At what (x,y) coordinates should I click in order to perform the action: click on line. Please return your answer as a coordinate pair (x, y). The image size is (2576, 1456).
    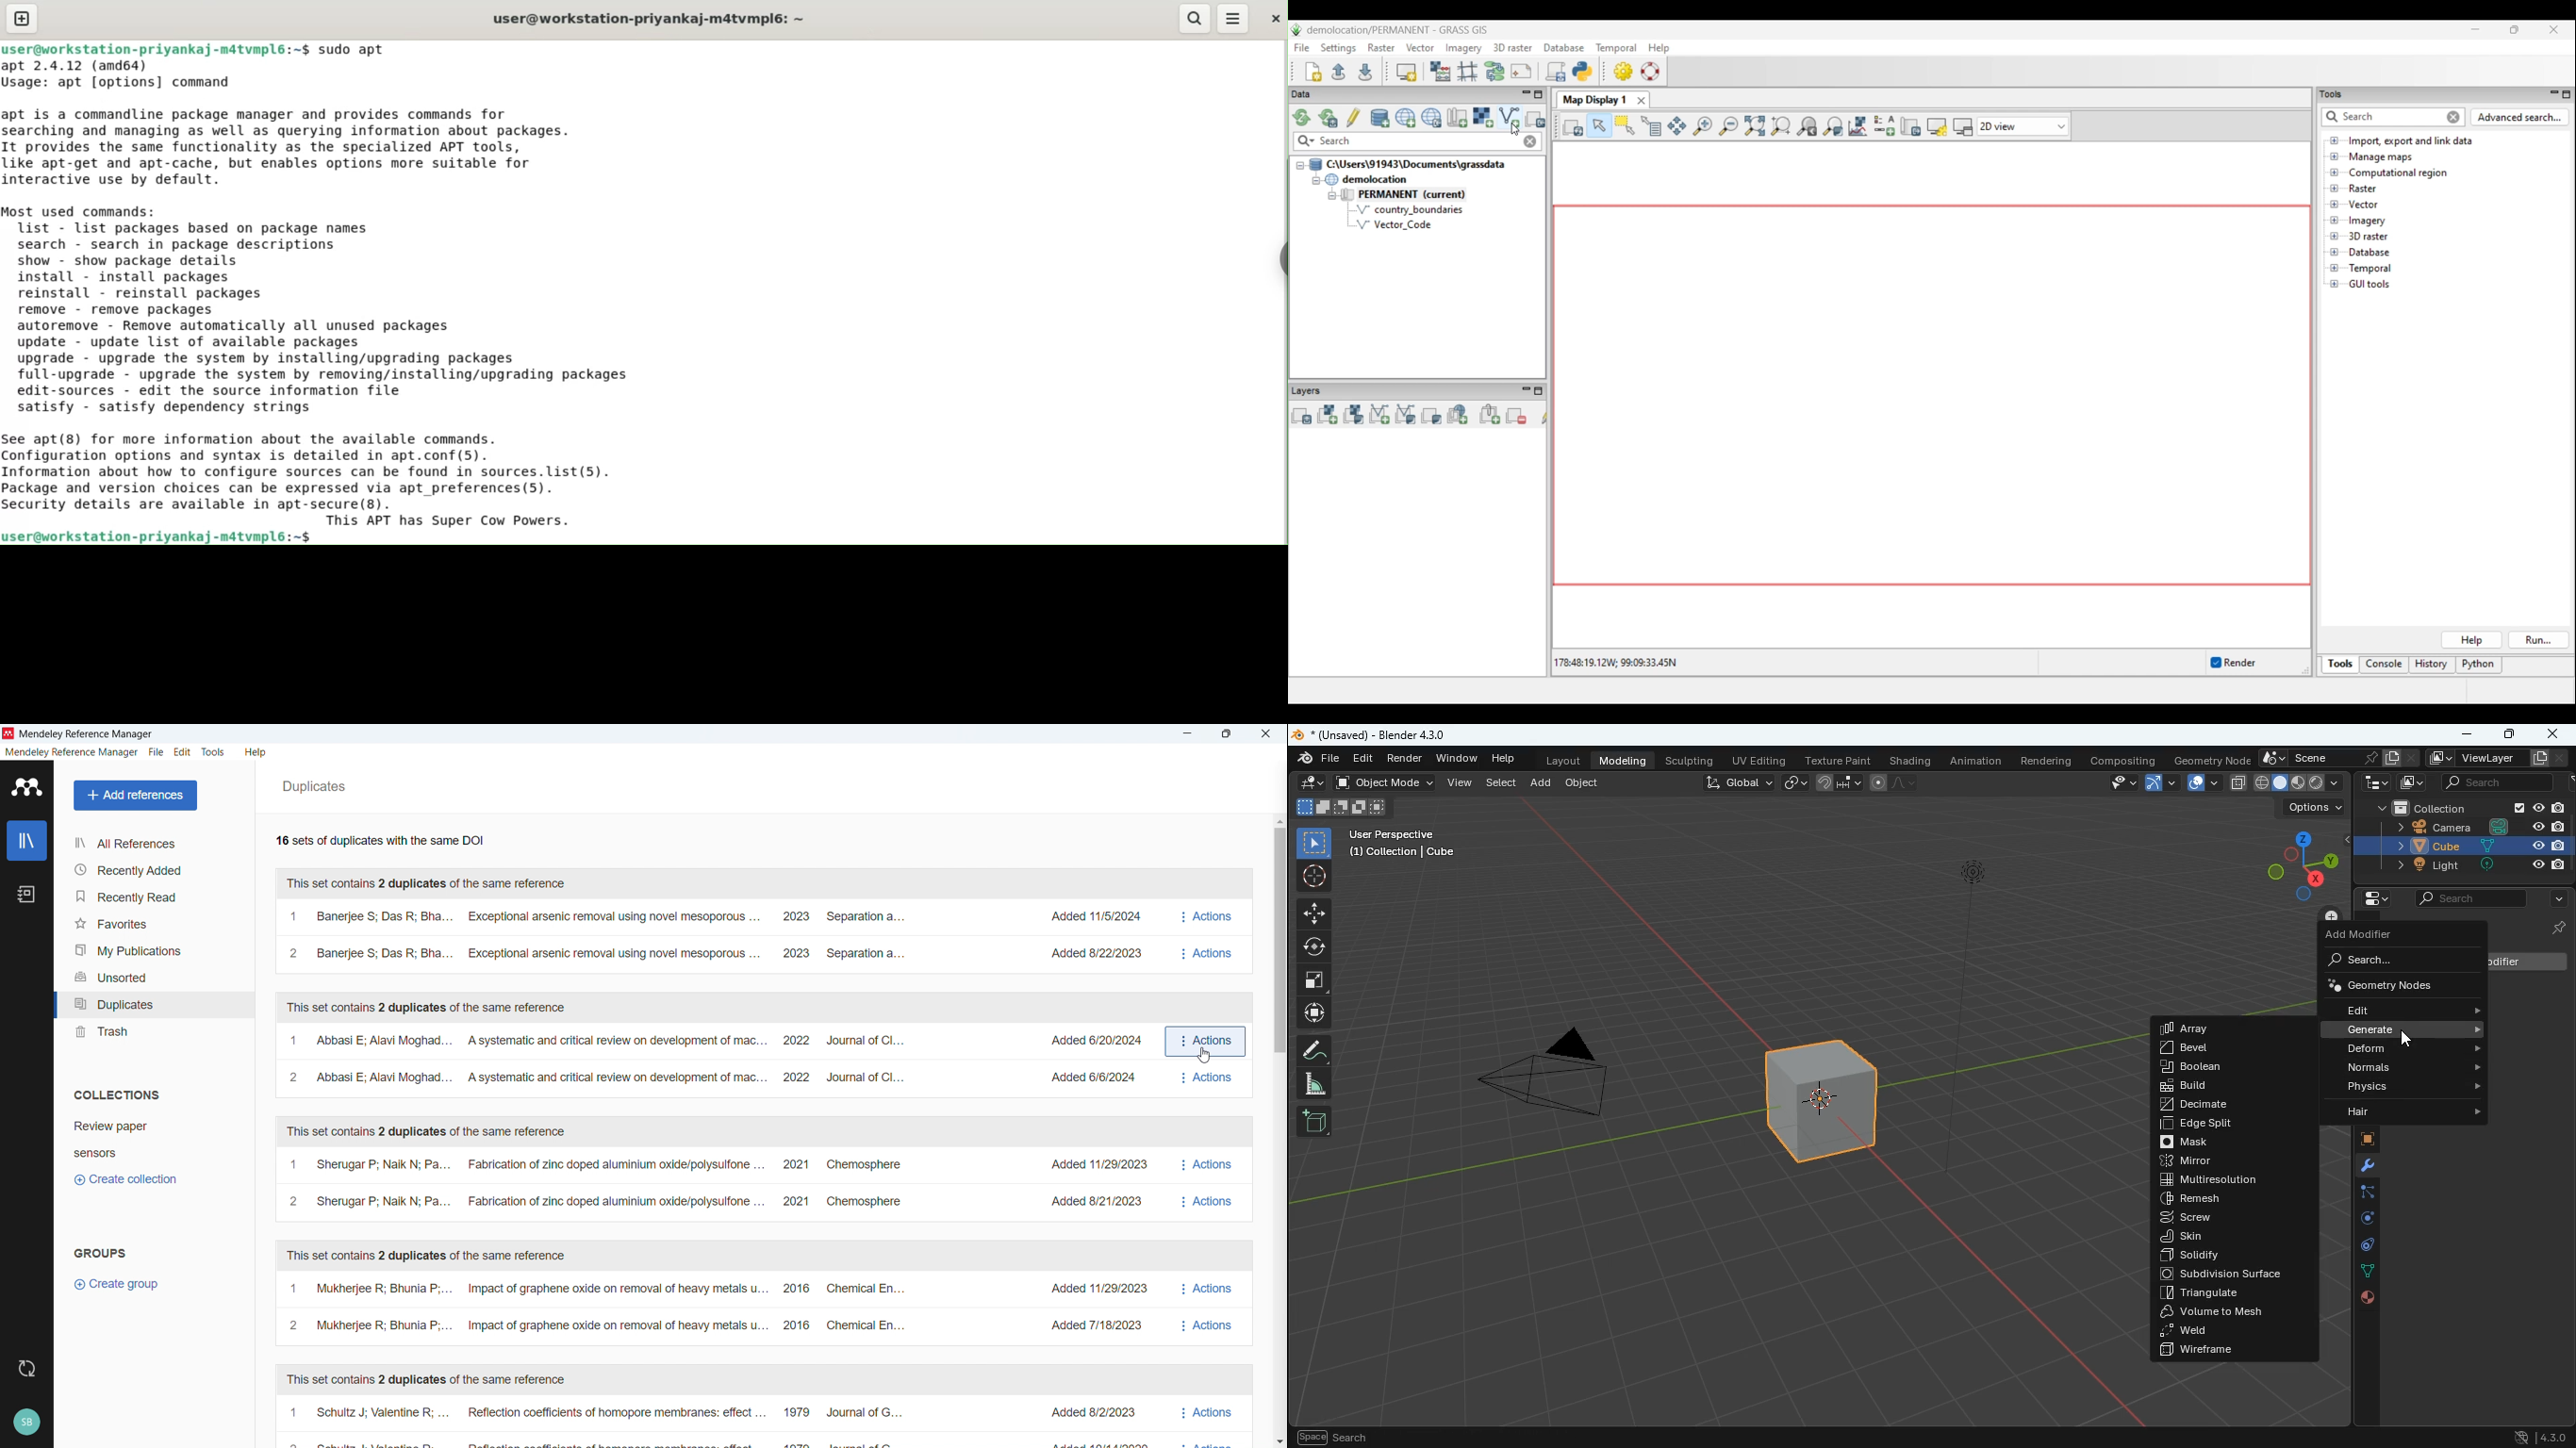
    Looking at the image, I should click on (1896, 783).